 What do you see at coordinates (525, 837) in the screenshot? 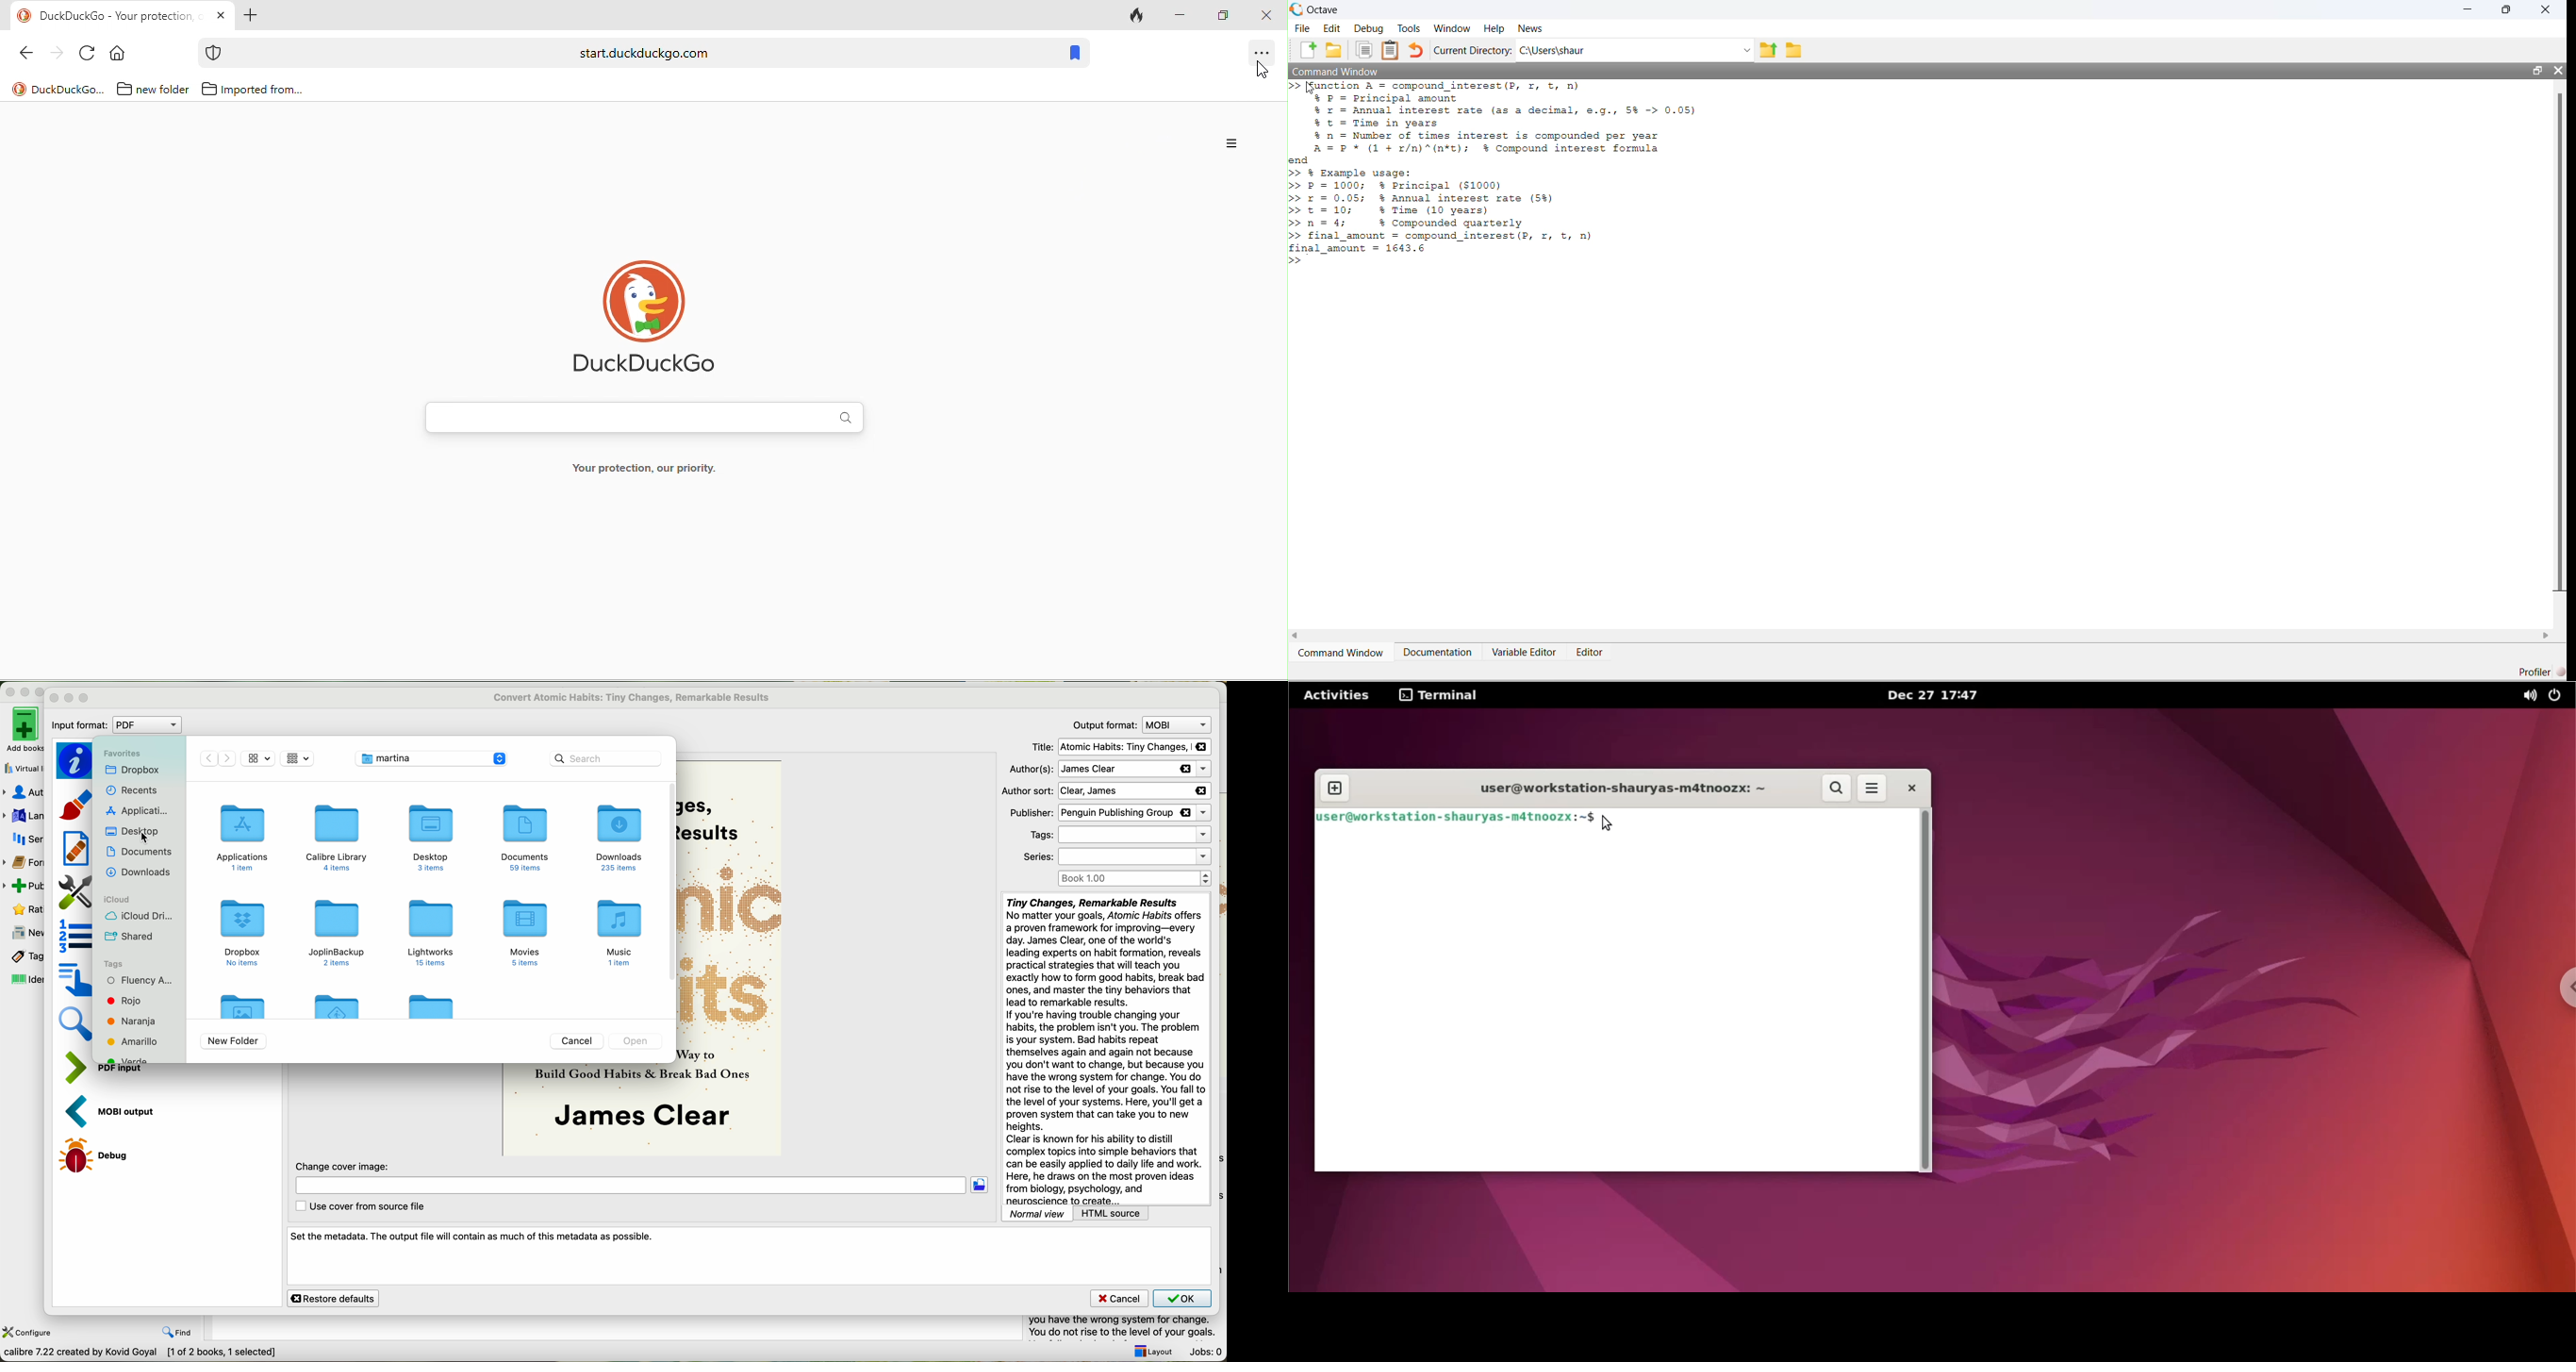
I see `documents` at bounding box center [525, 837].